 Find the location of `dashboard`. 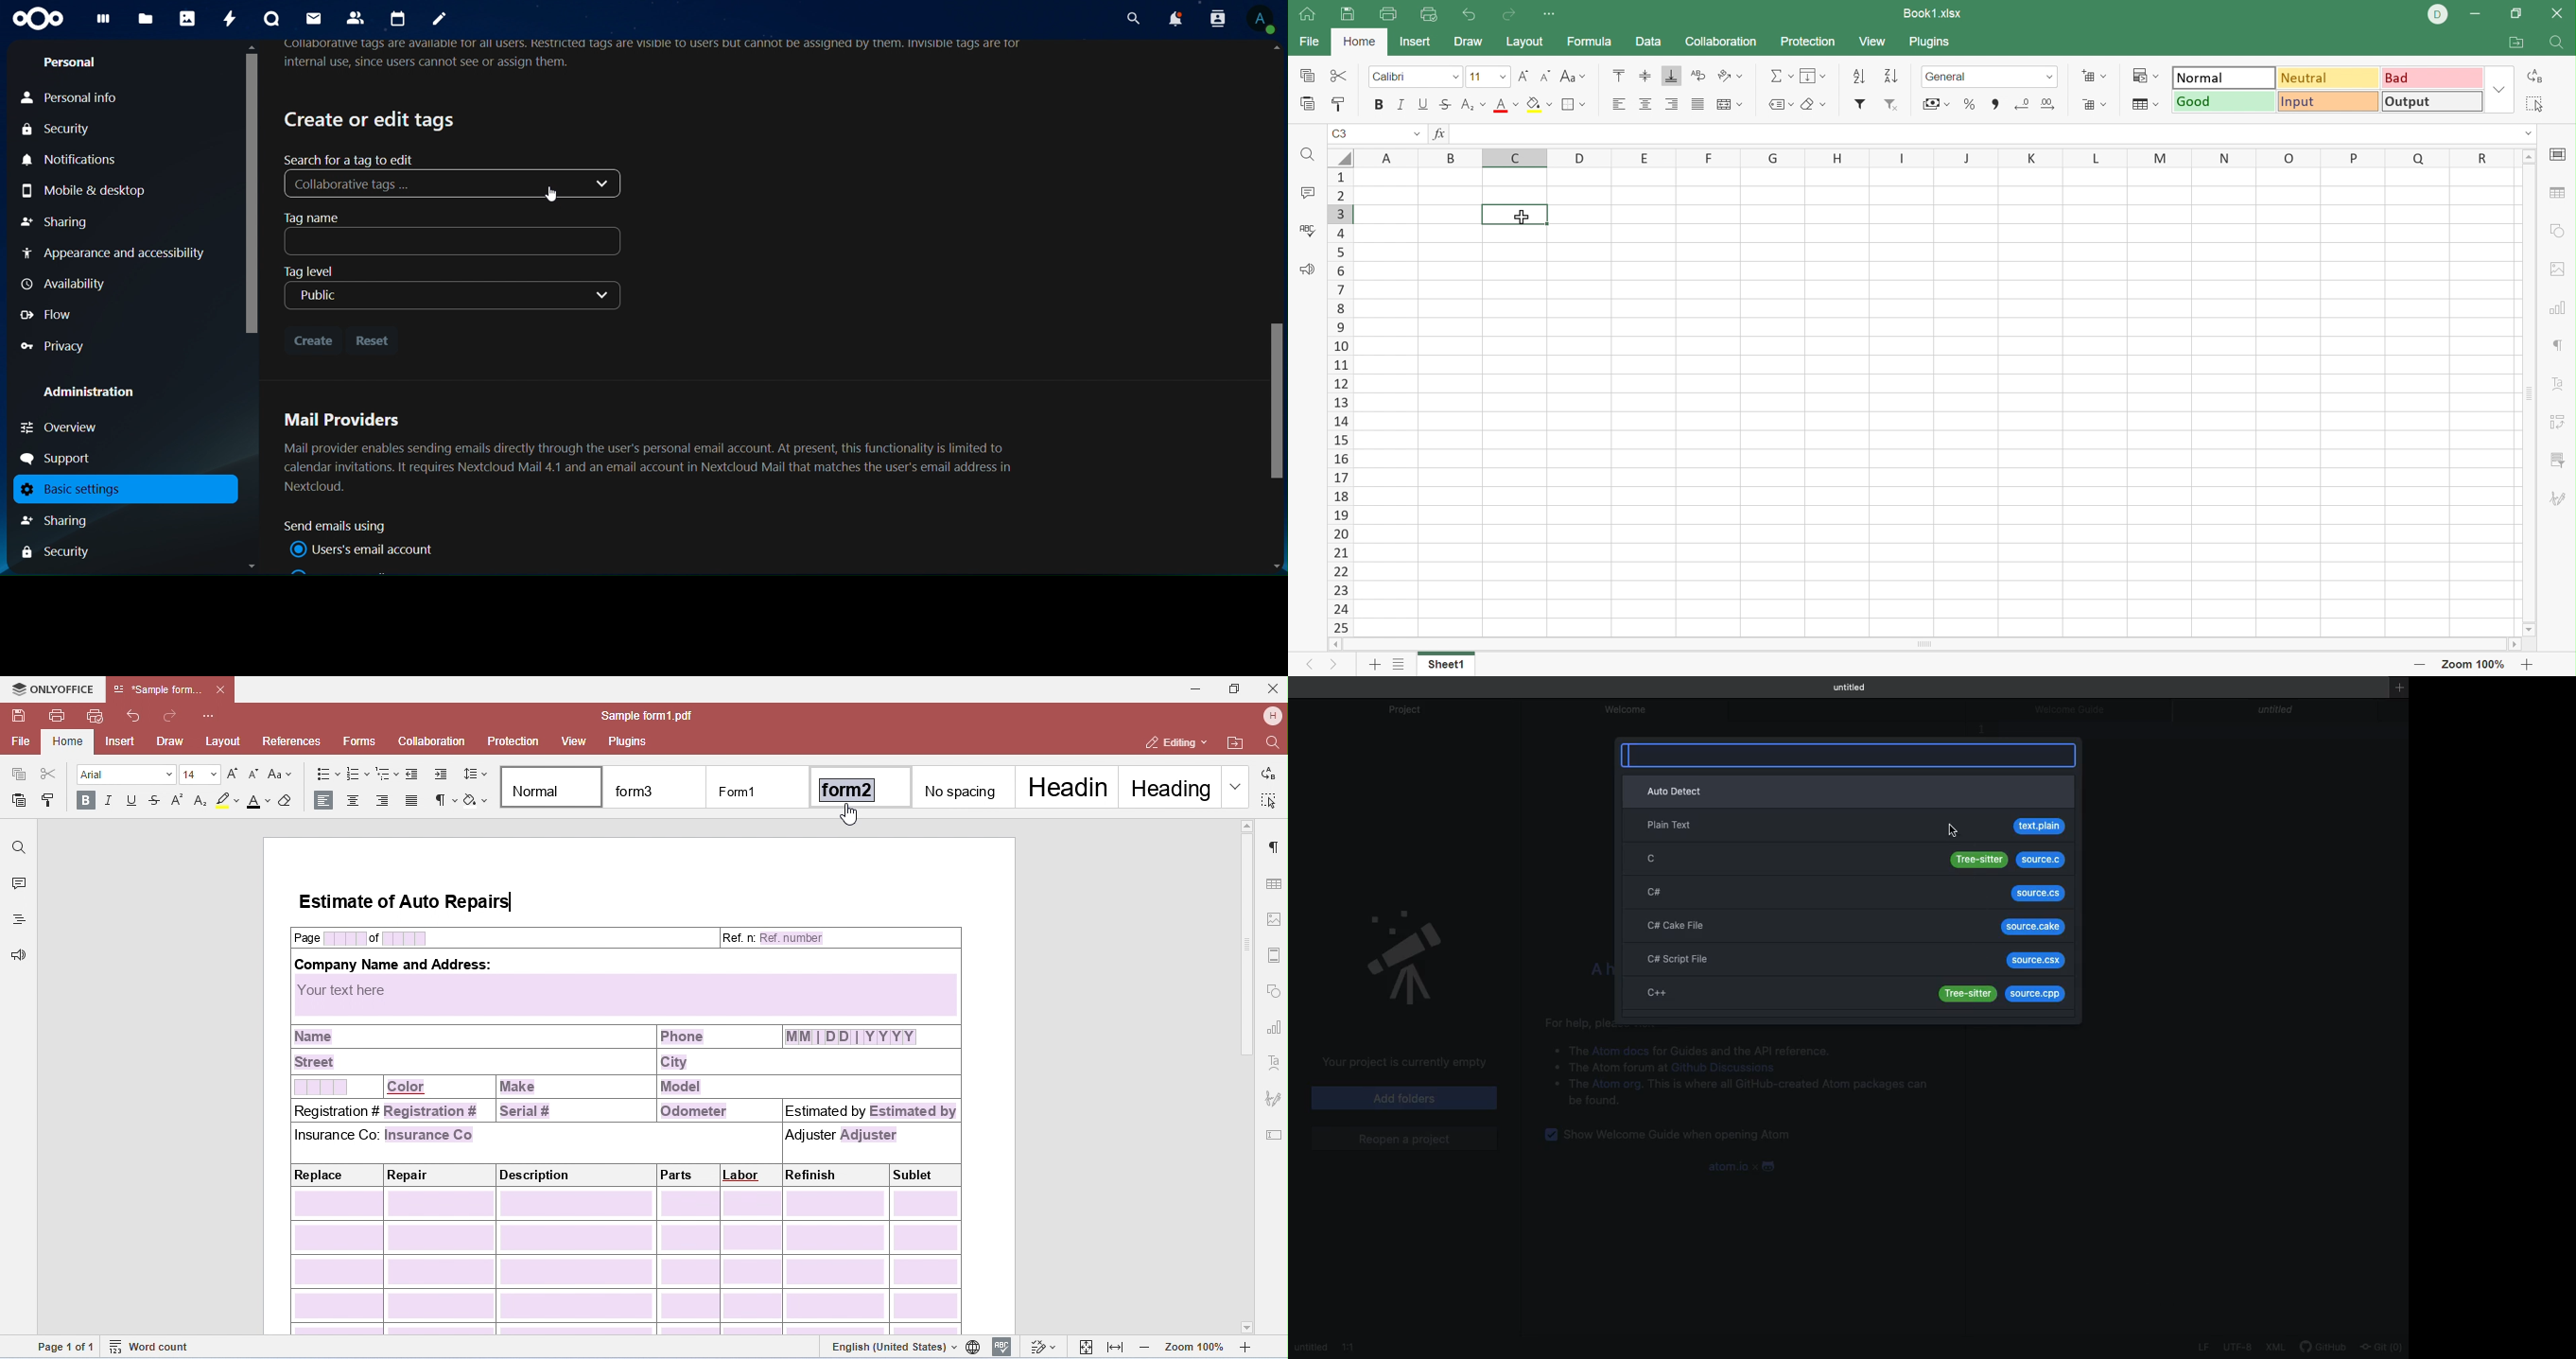

dashboard is located at coordinates (104, 22).